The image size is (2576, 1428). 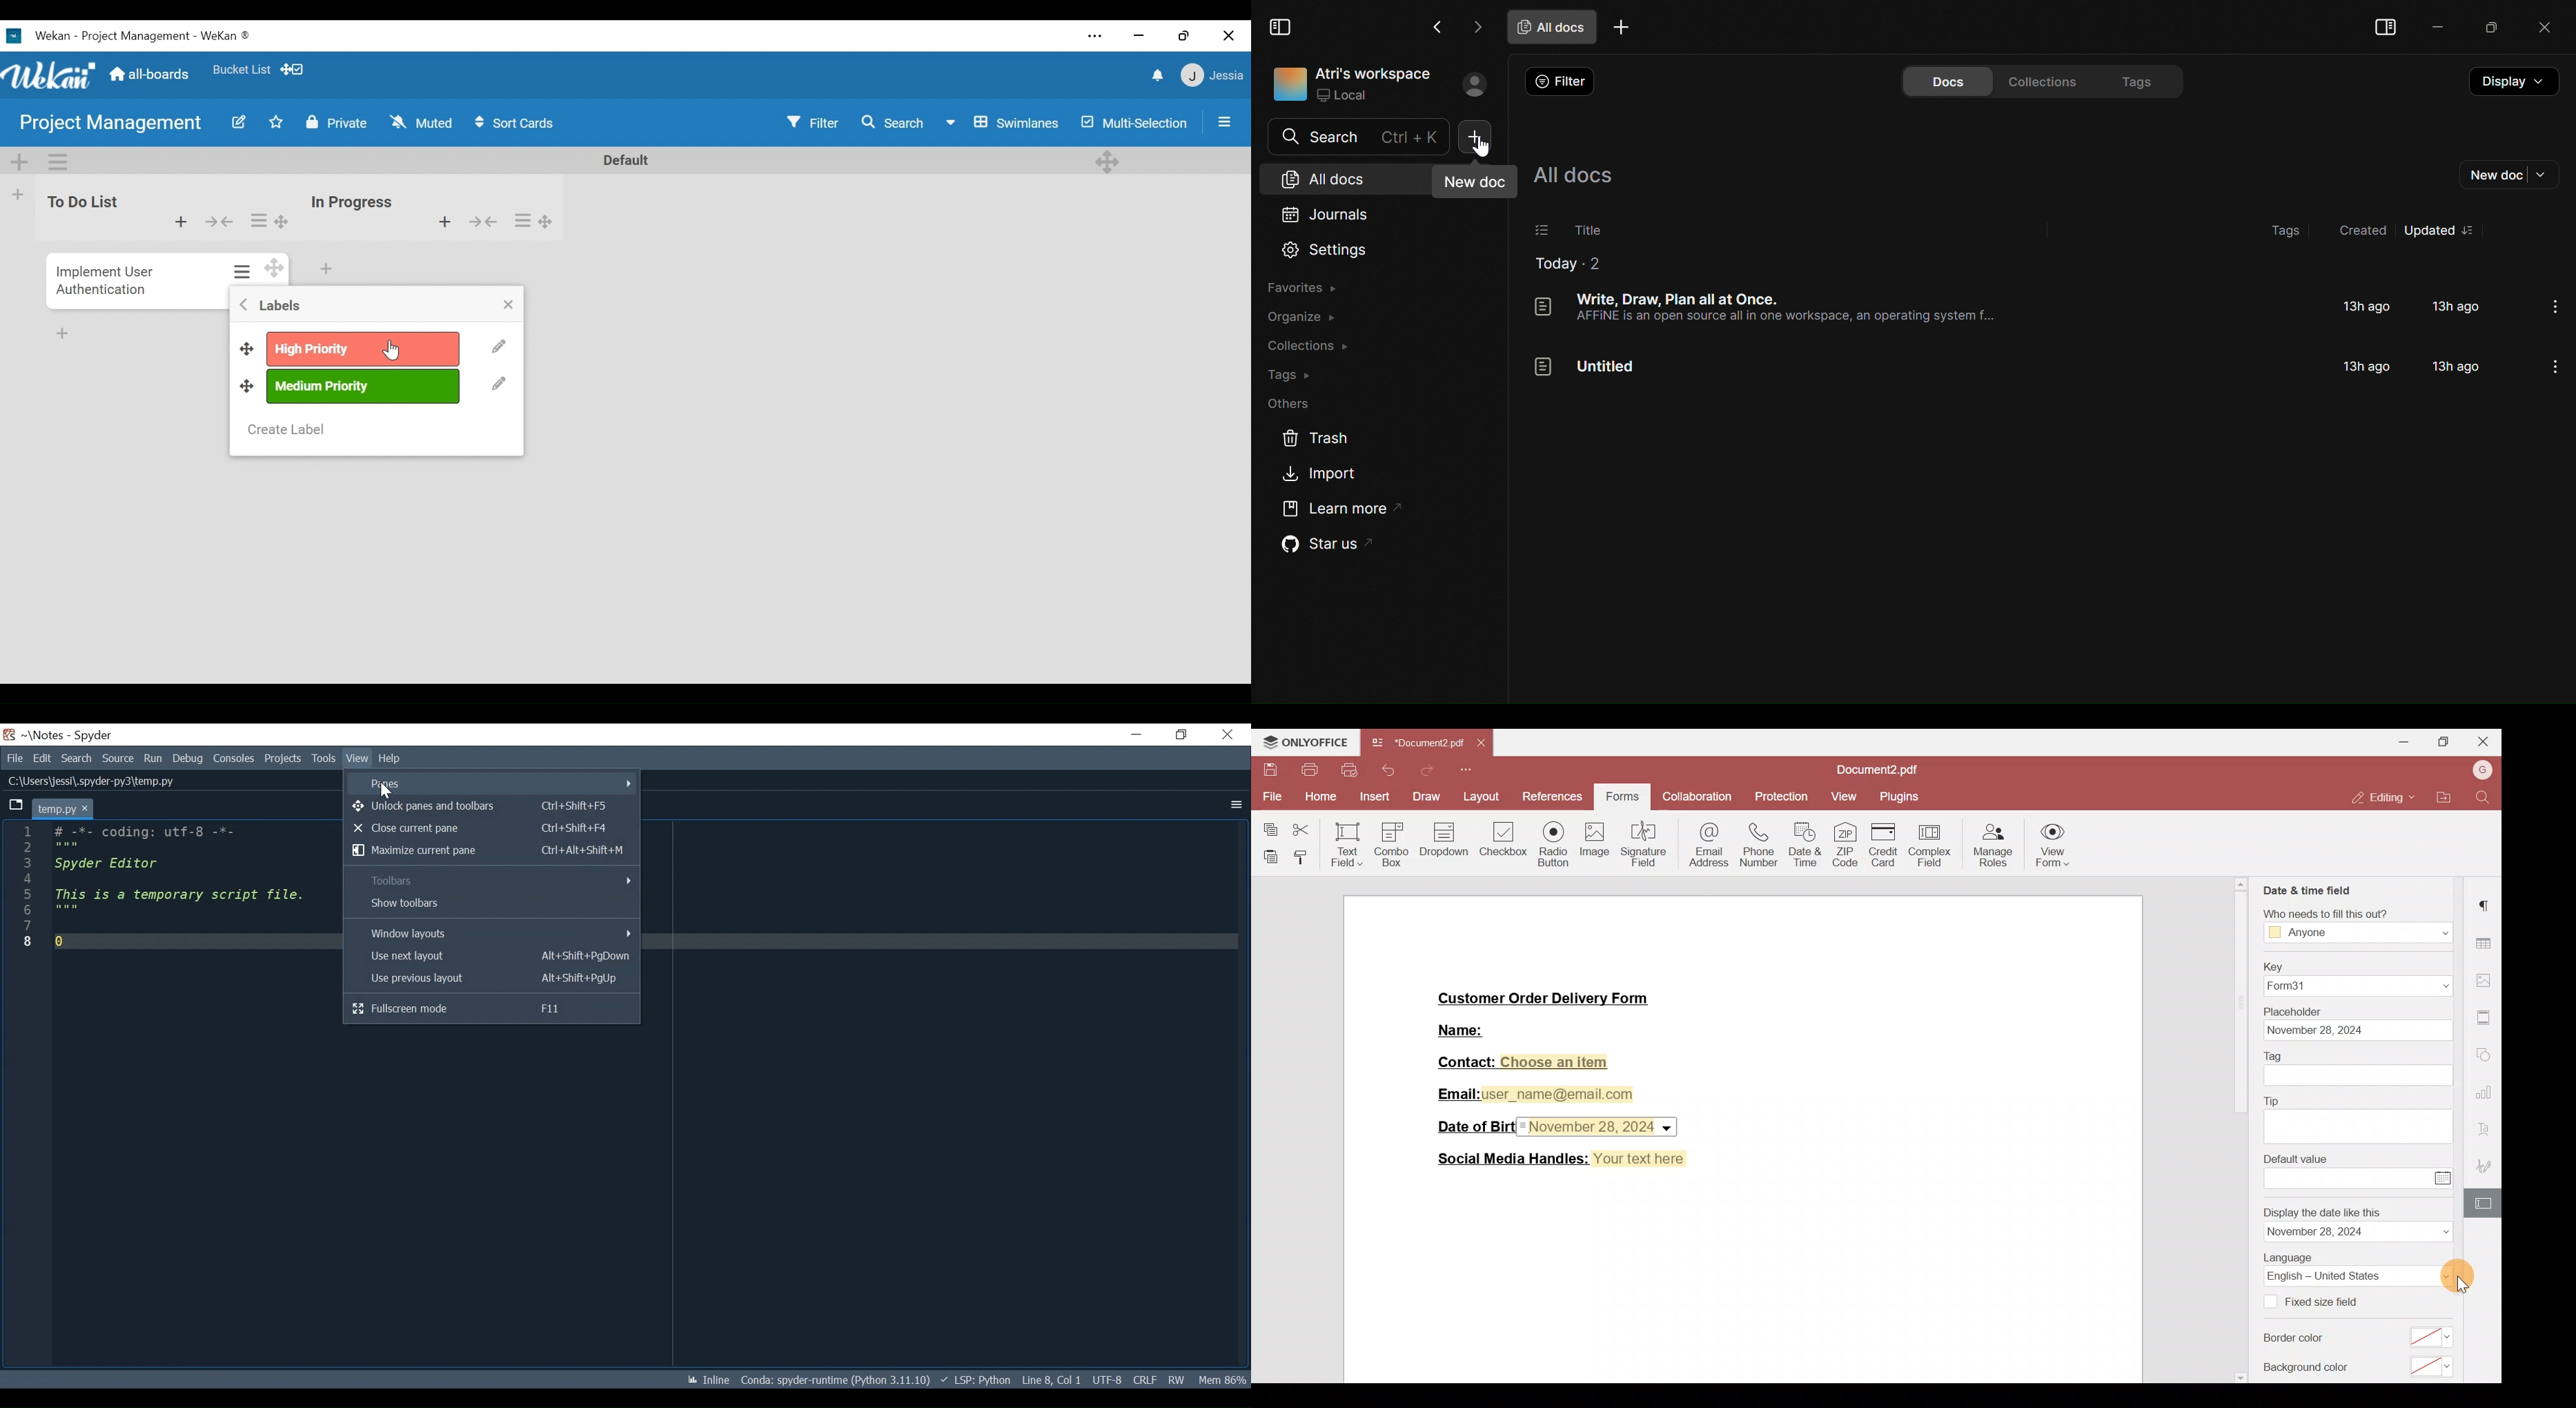 What do you see at coordinates (1589, 231) in the screenshot?
I see `Title` at bounding box center [1589, 231].